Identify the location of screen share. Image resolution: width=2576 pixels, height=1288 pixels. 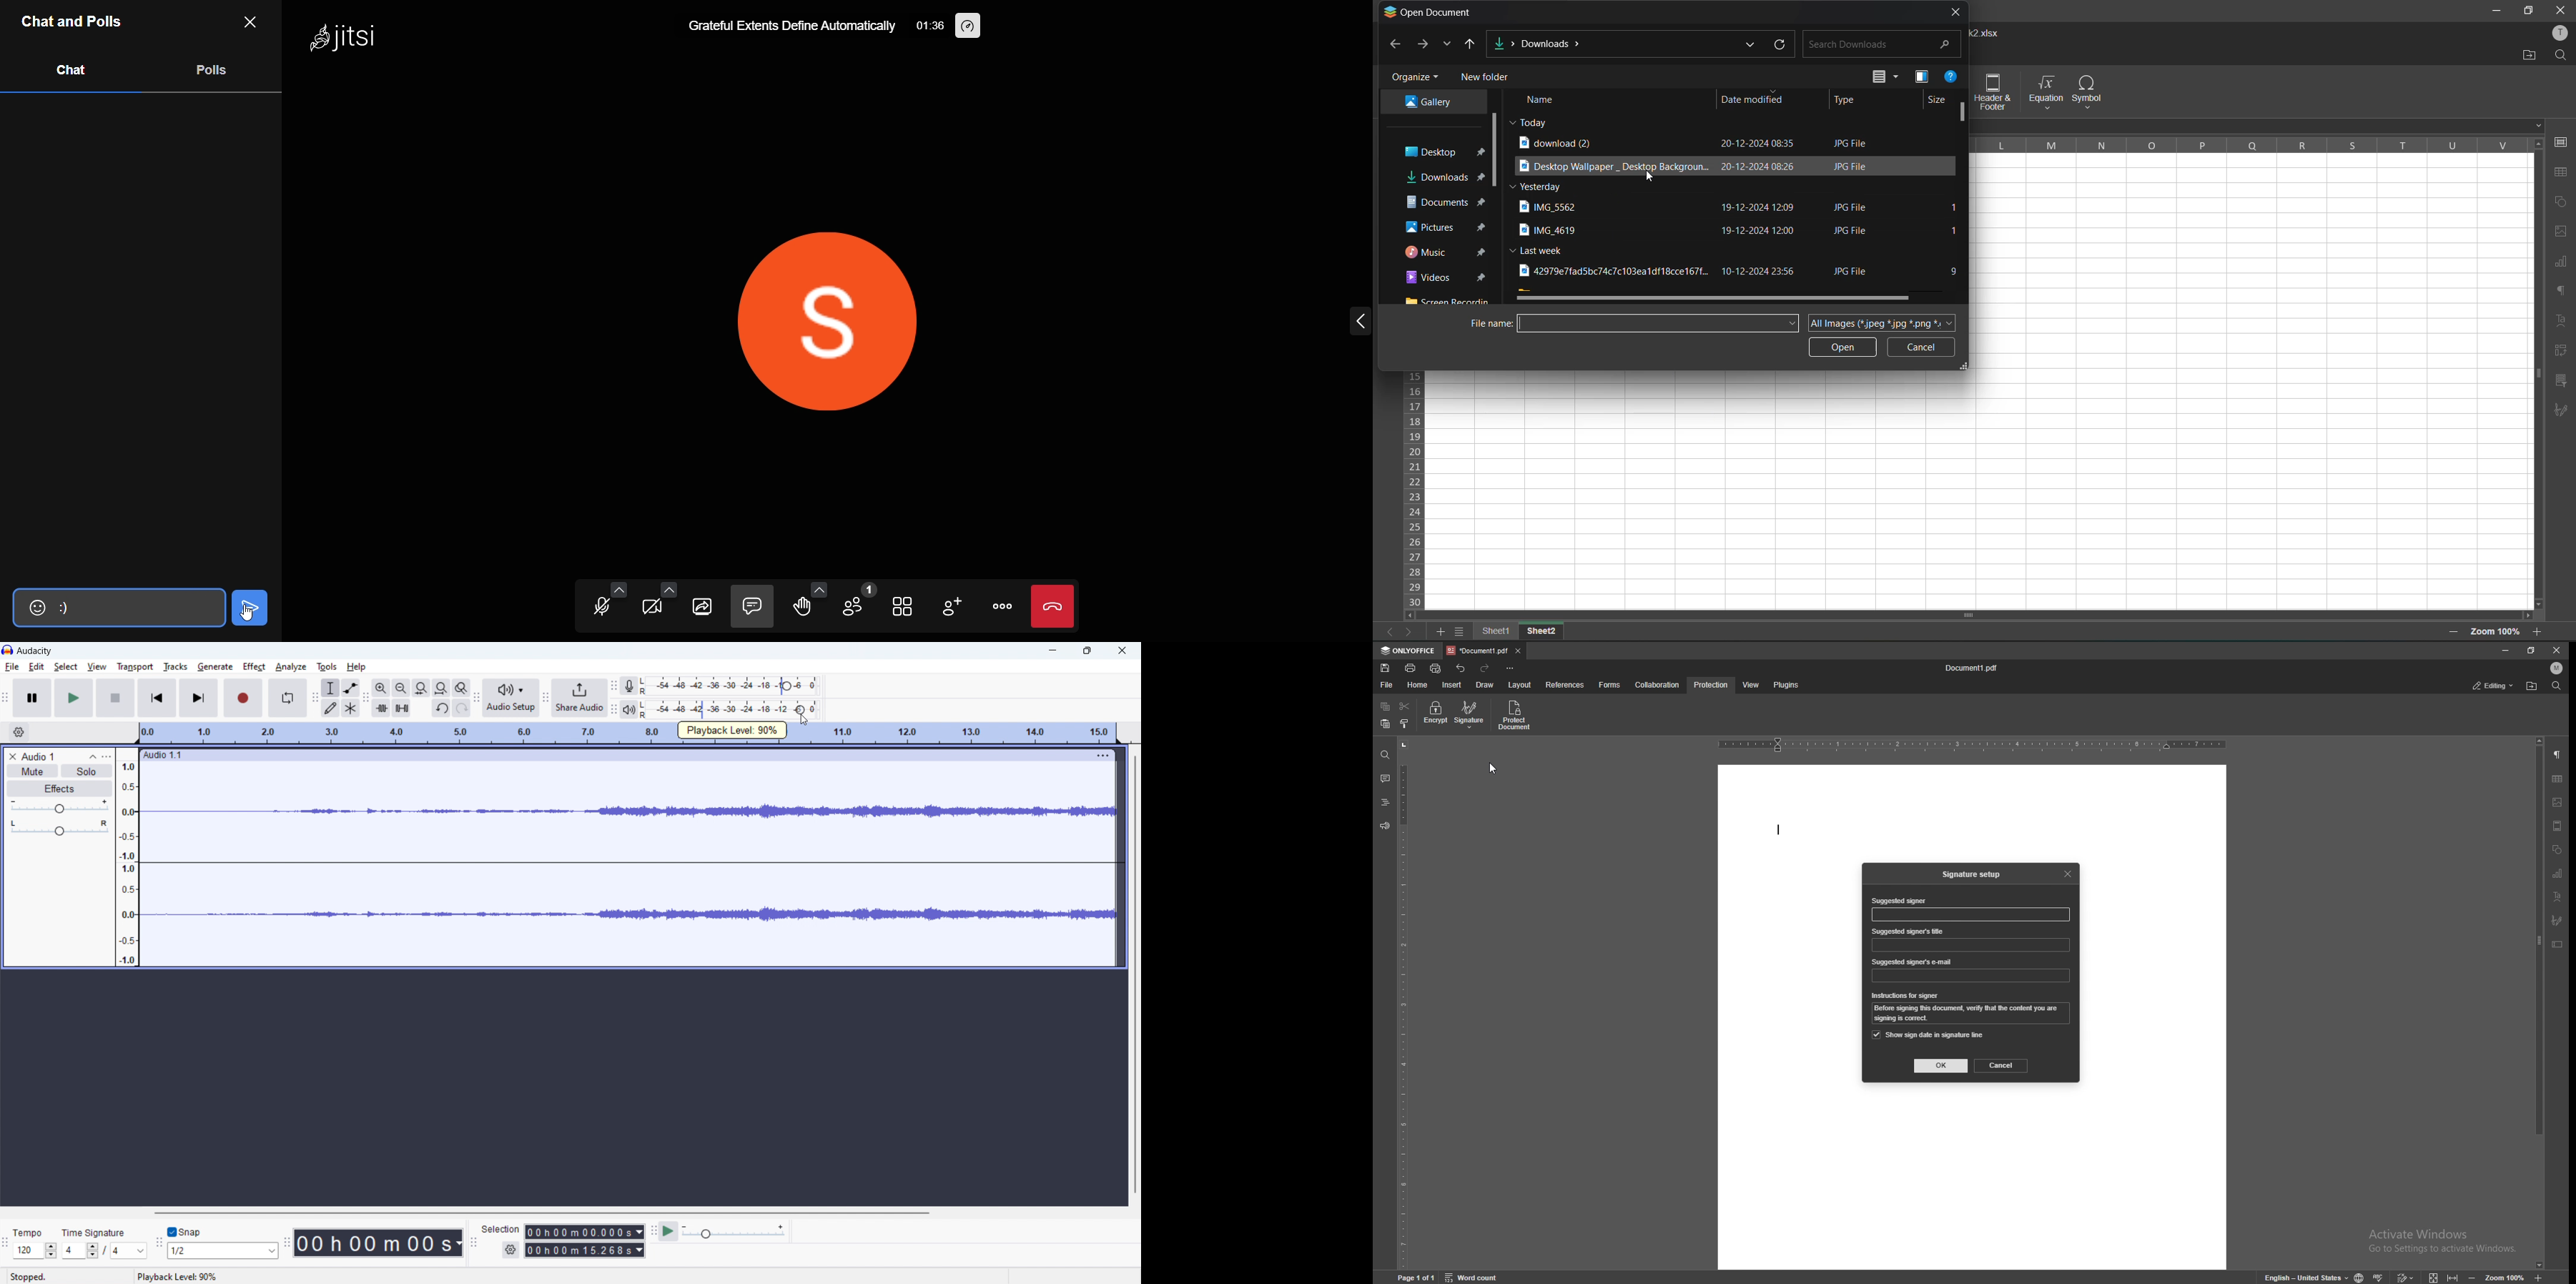
(704, 606).